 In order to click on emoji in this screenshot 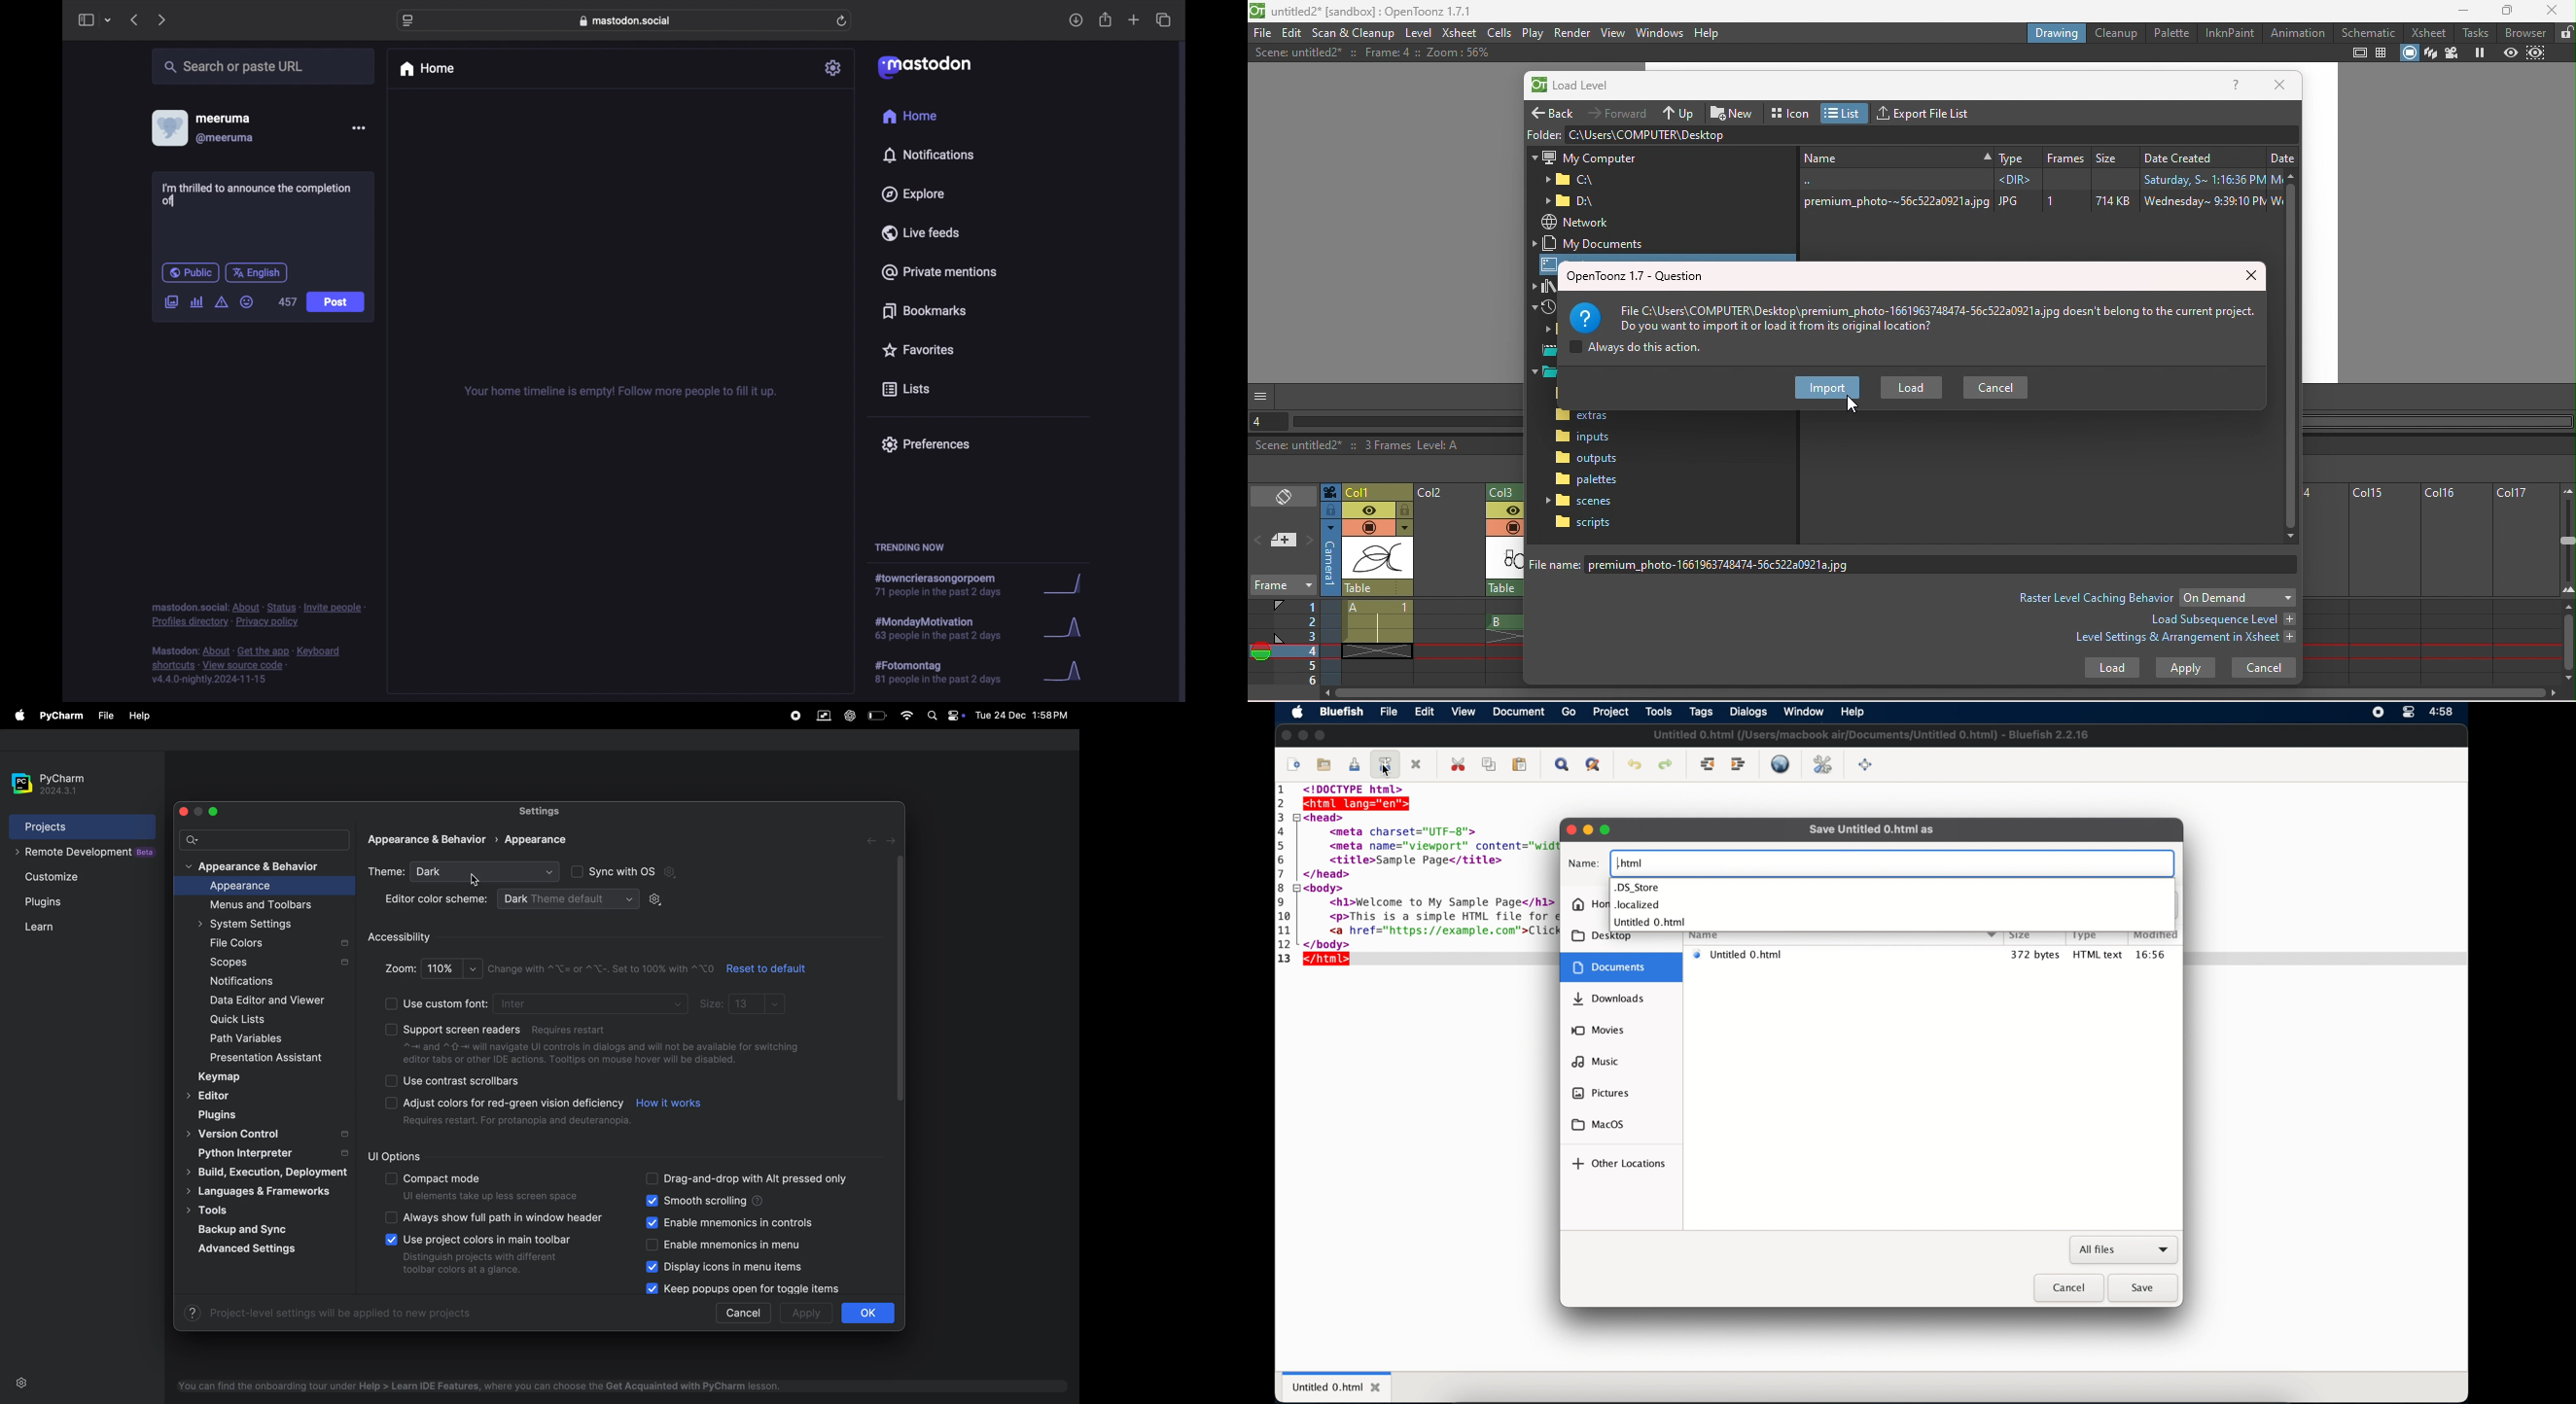, I will do `click(247, 302)`.